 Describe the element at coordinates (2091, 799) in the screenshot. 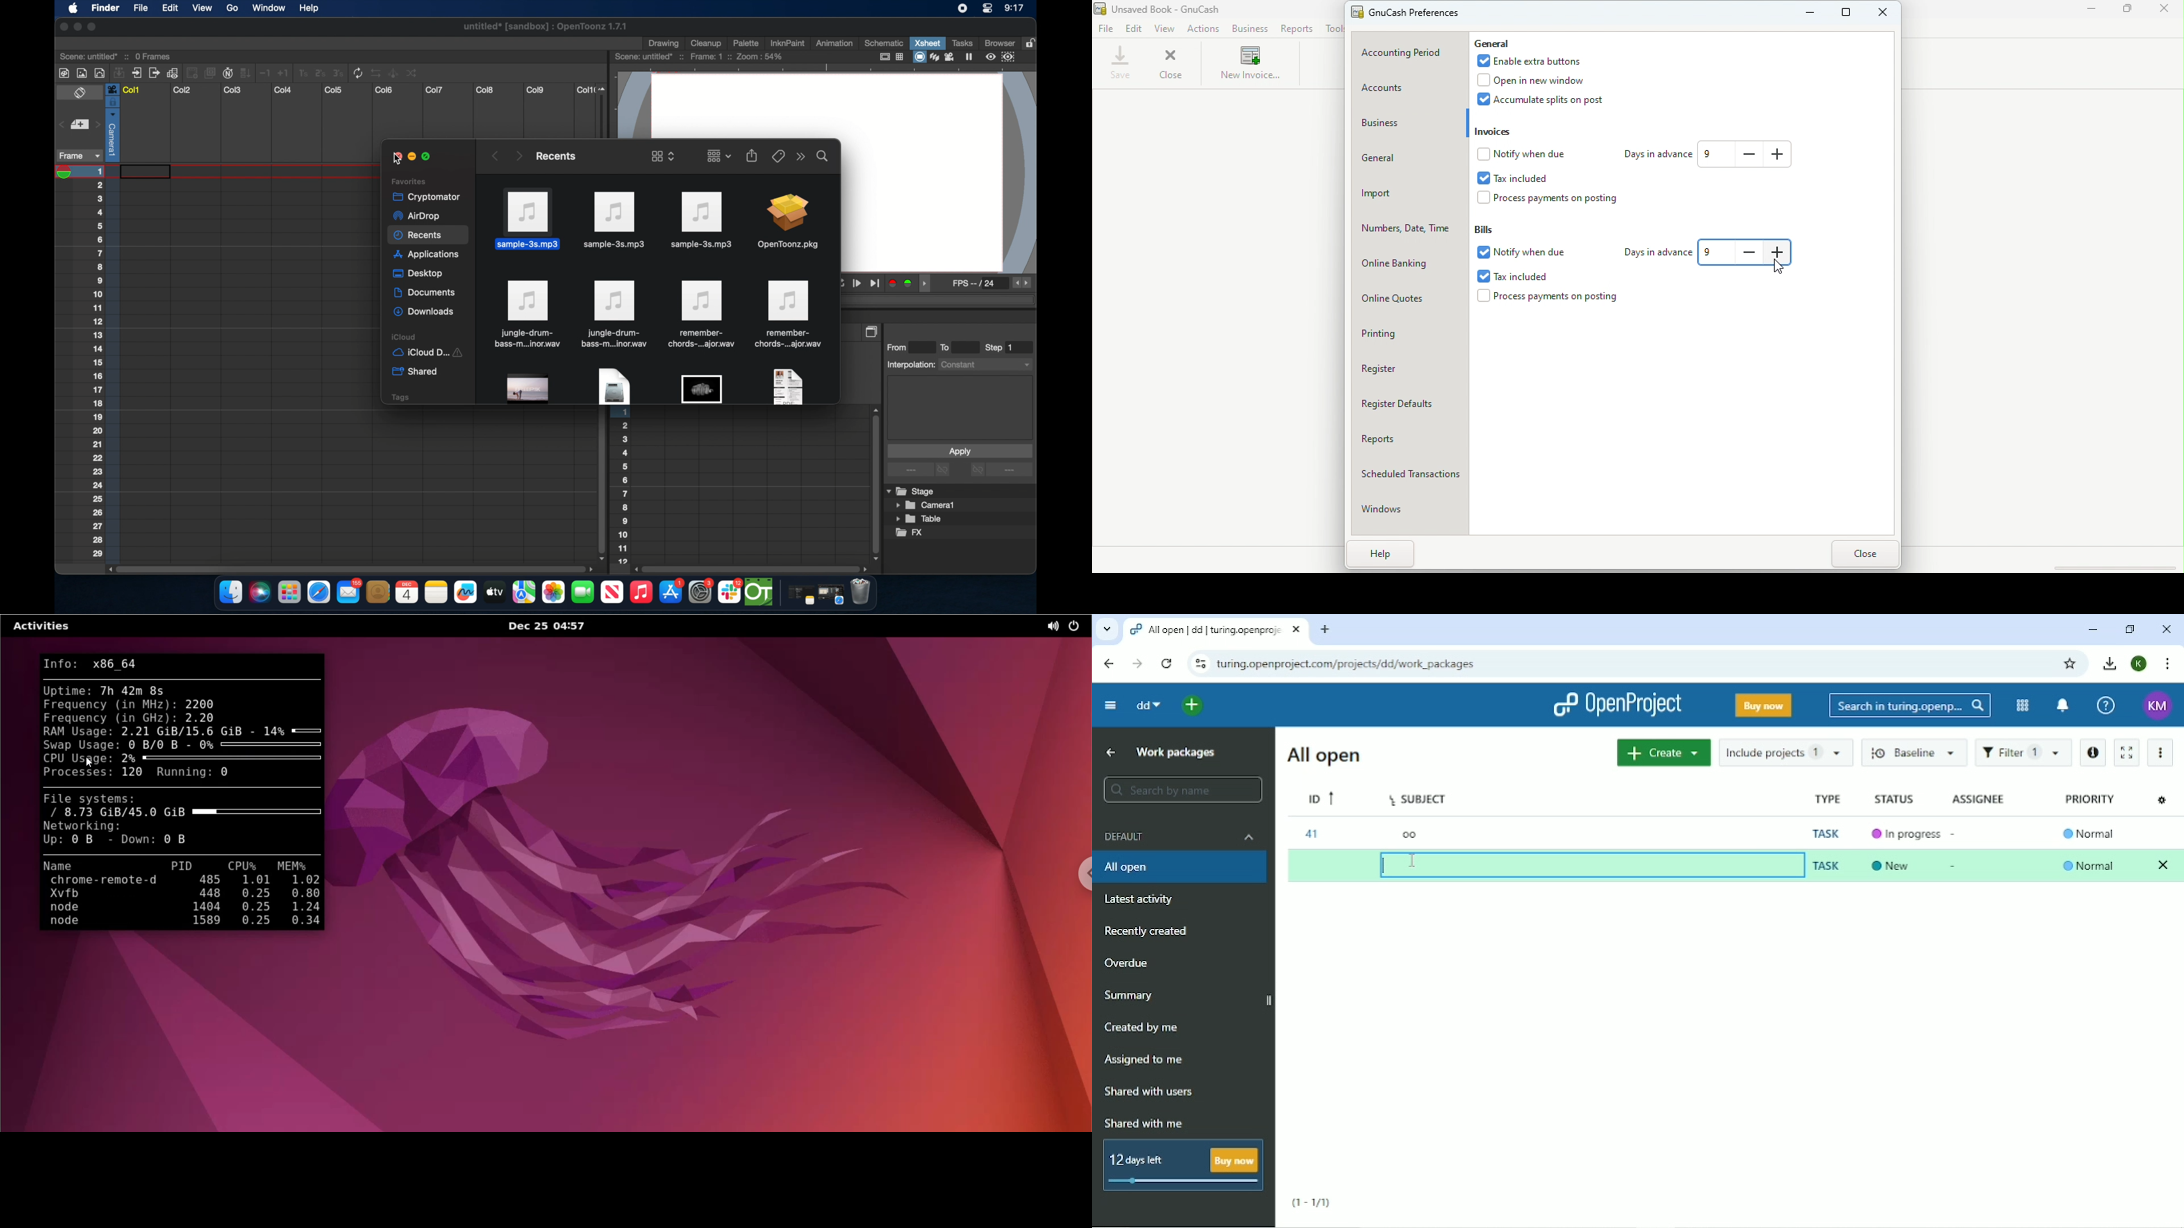

I see `Priority` at that location.